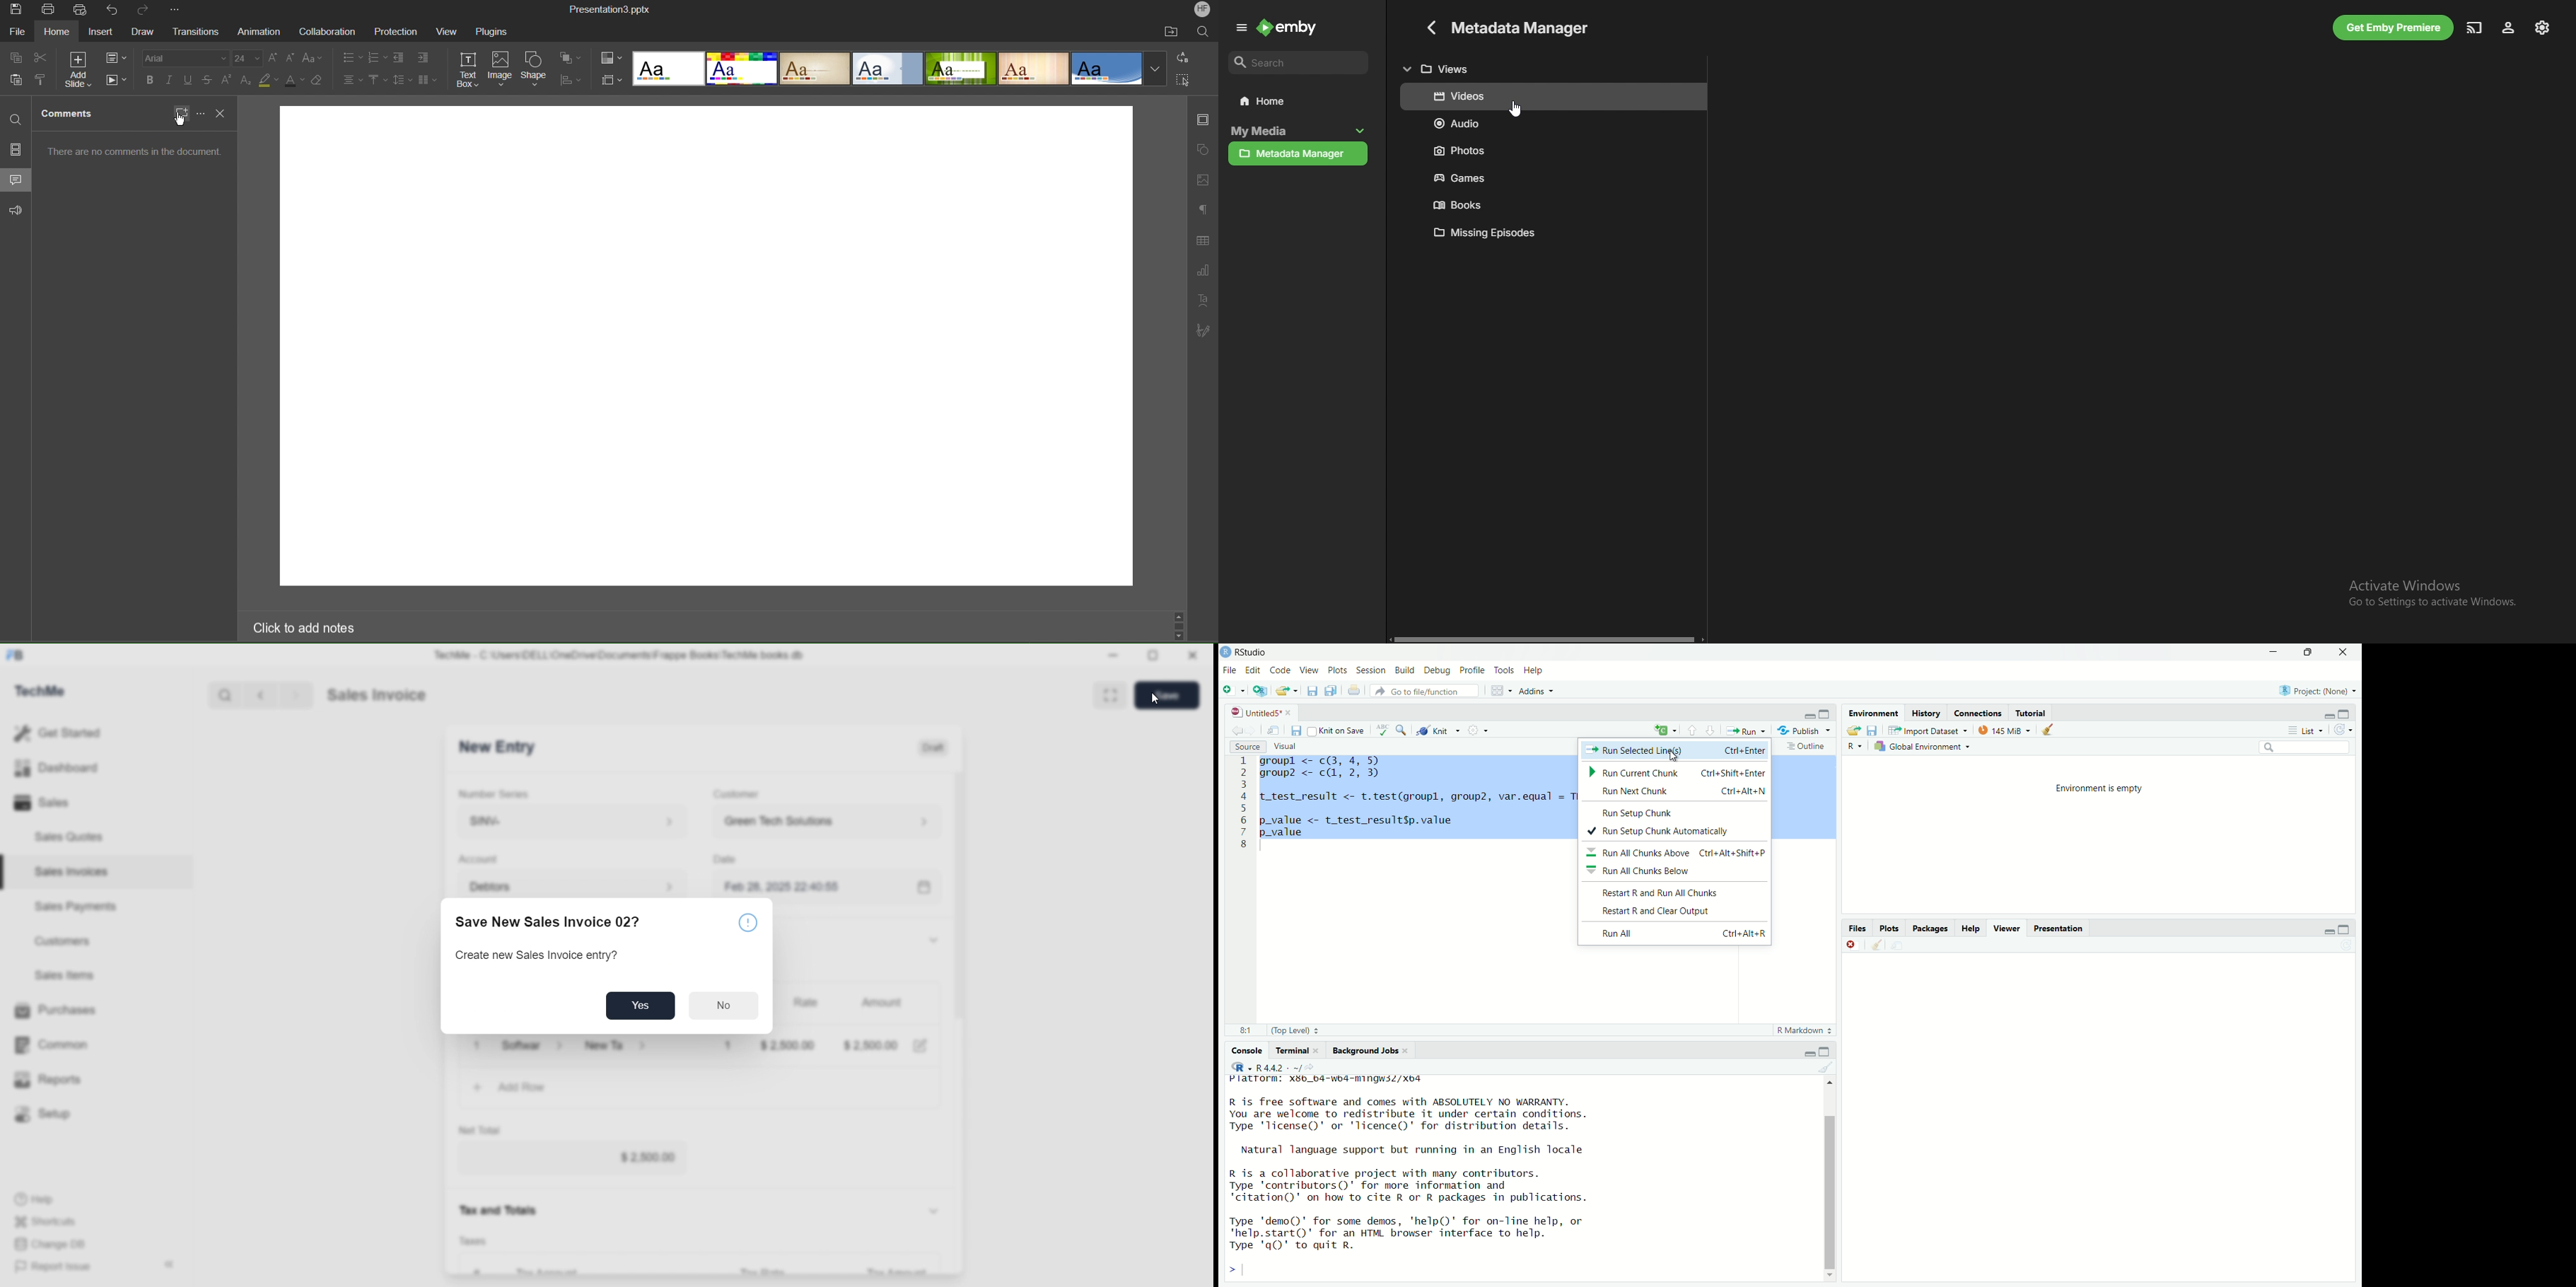 This screenshot has height=1288, width=2576. Describe the element at coordinates (39, 80) in the screenshot. I see `Copy Style` at that location.